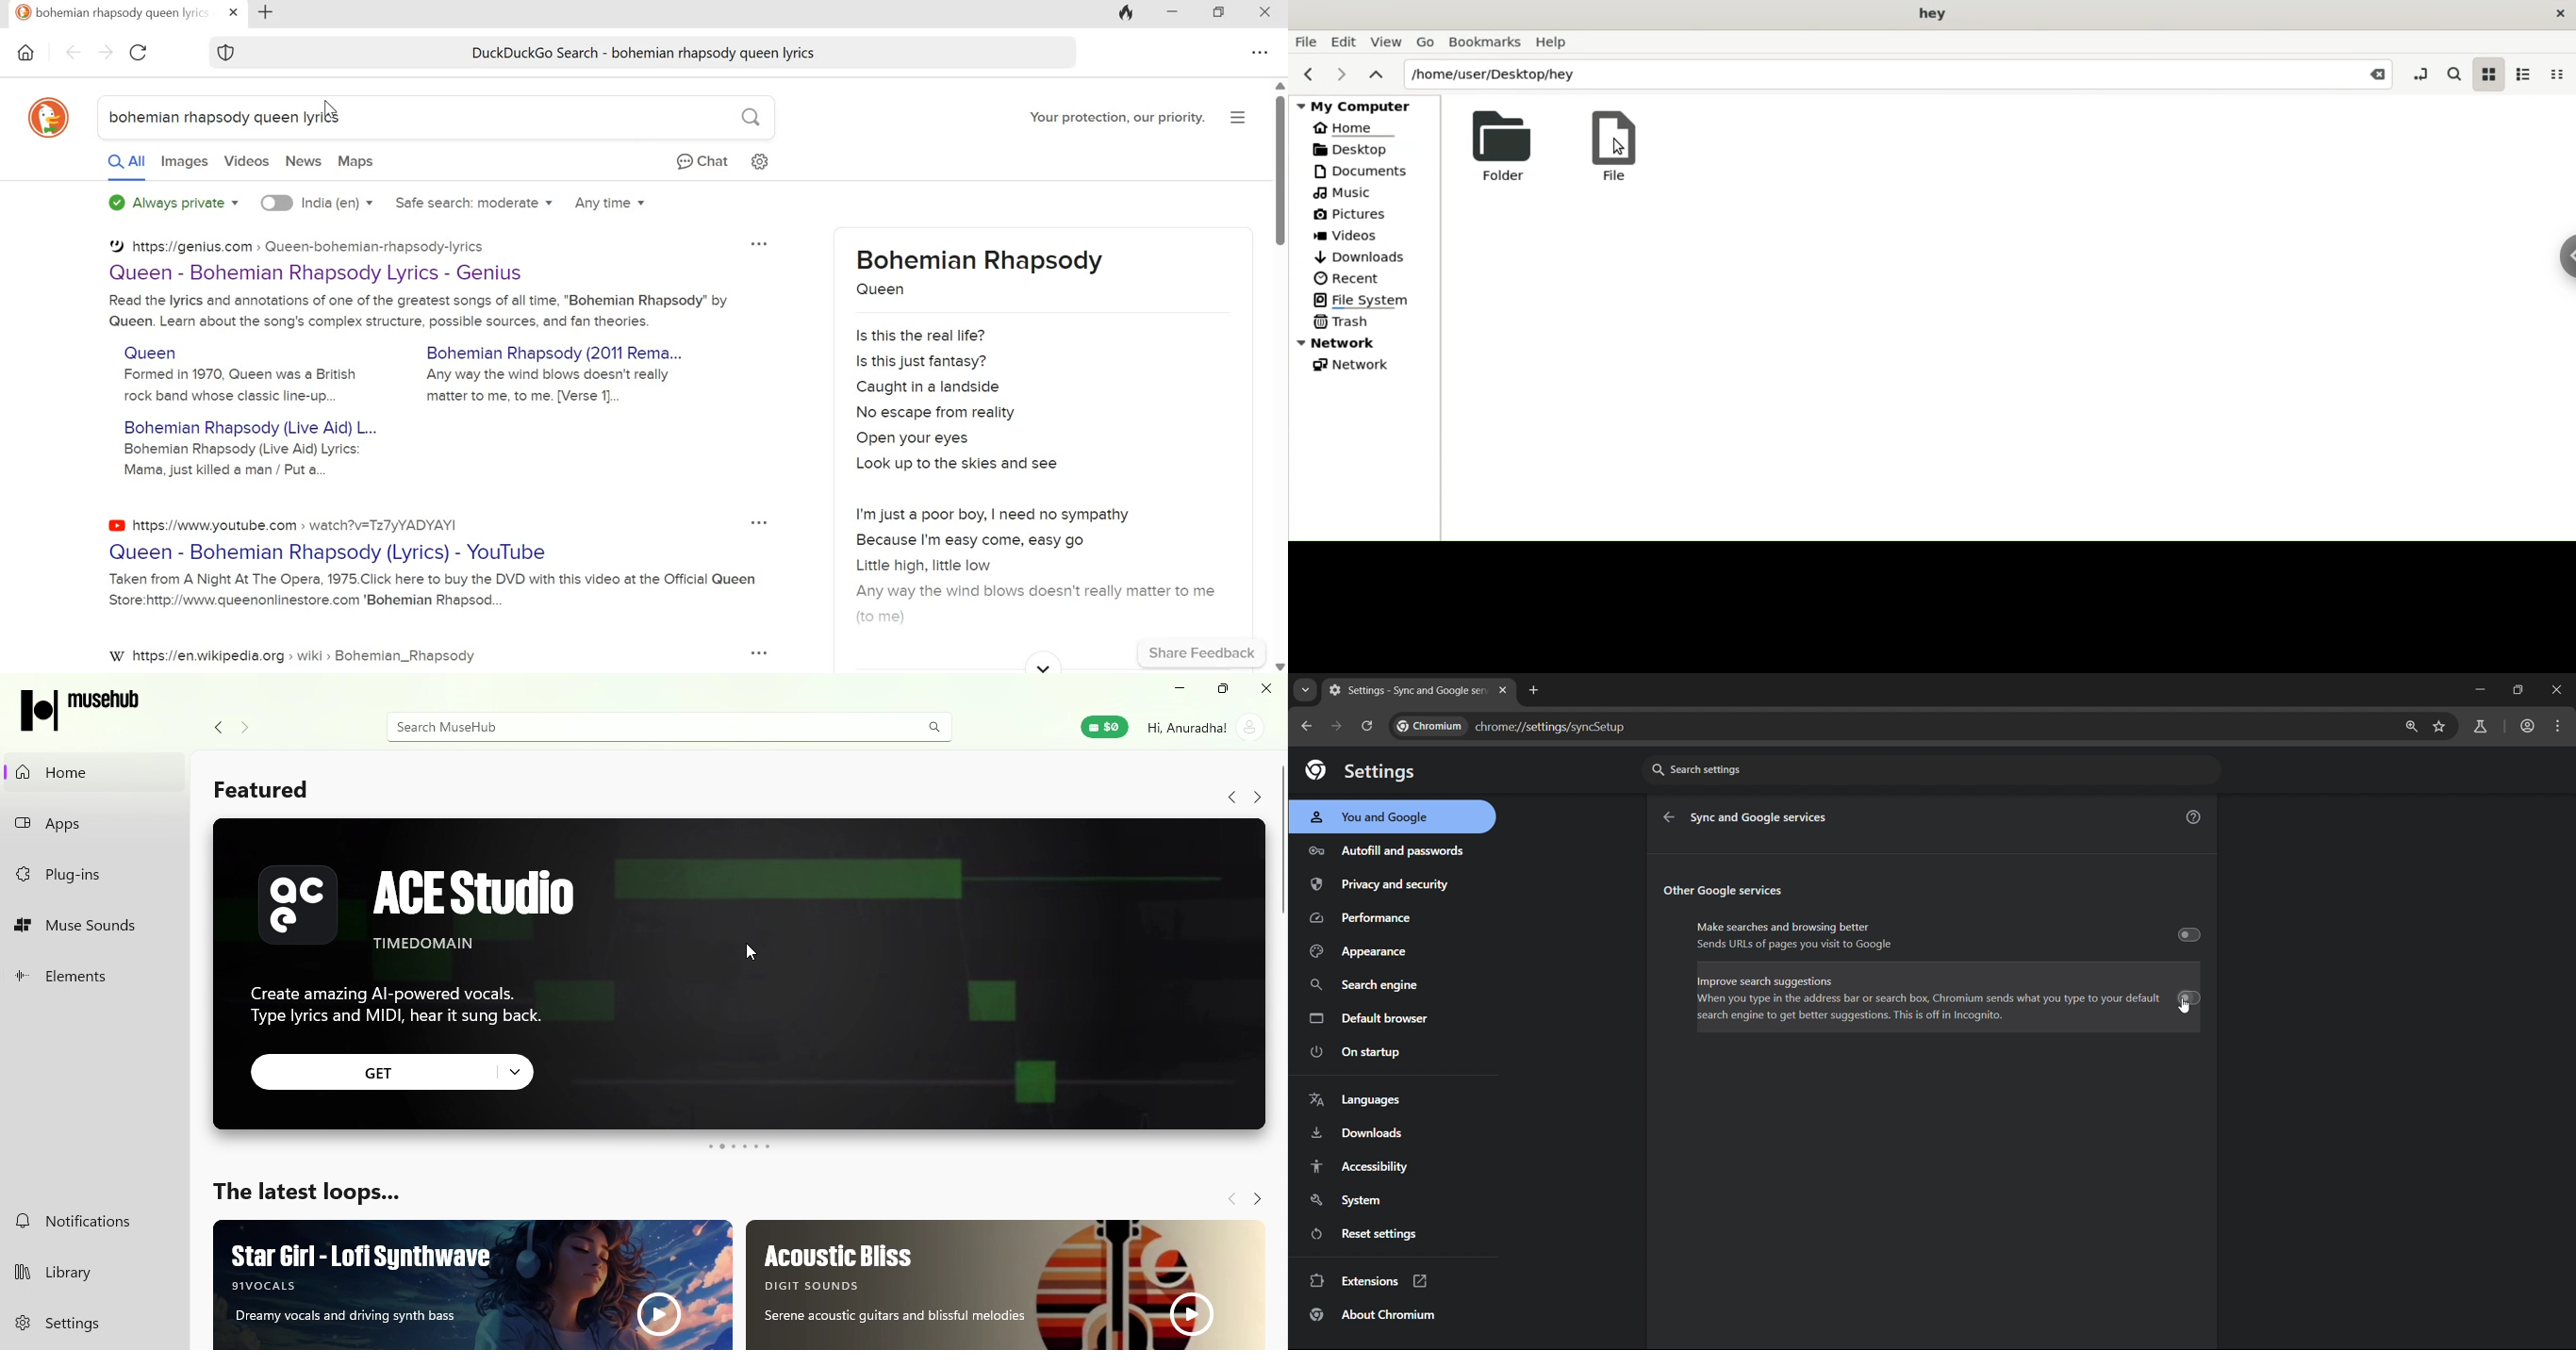  What do you see at coordinates (295, 1189) in the screenshot?
I see `The latest loops` at bounding box center [295, 1189].